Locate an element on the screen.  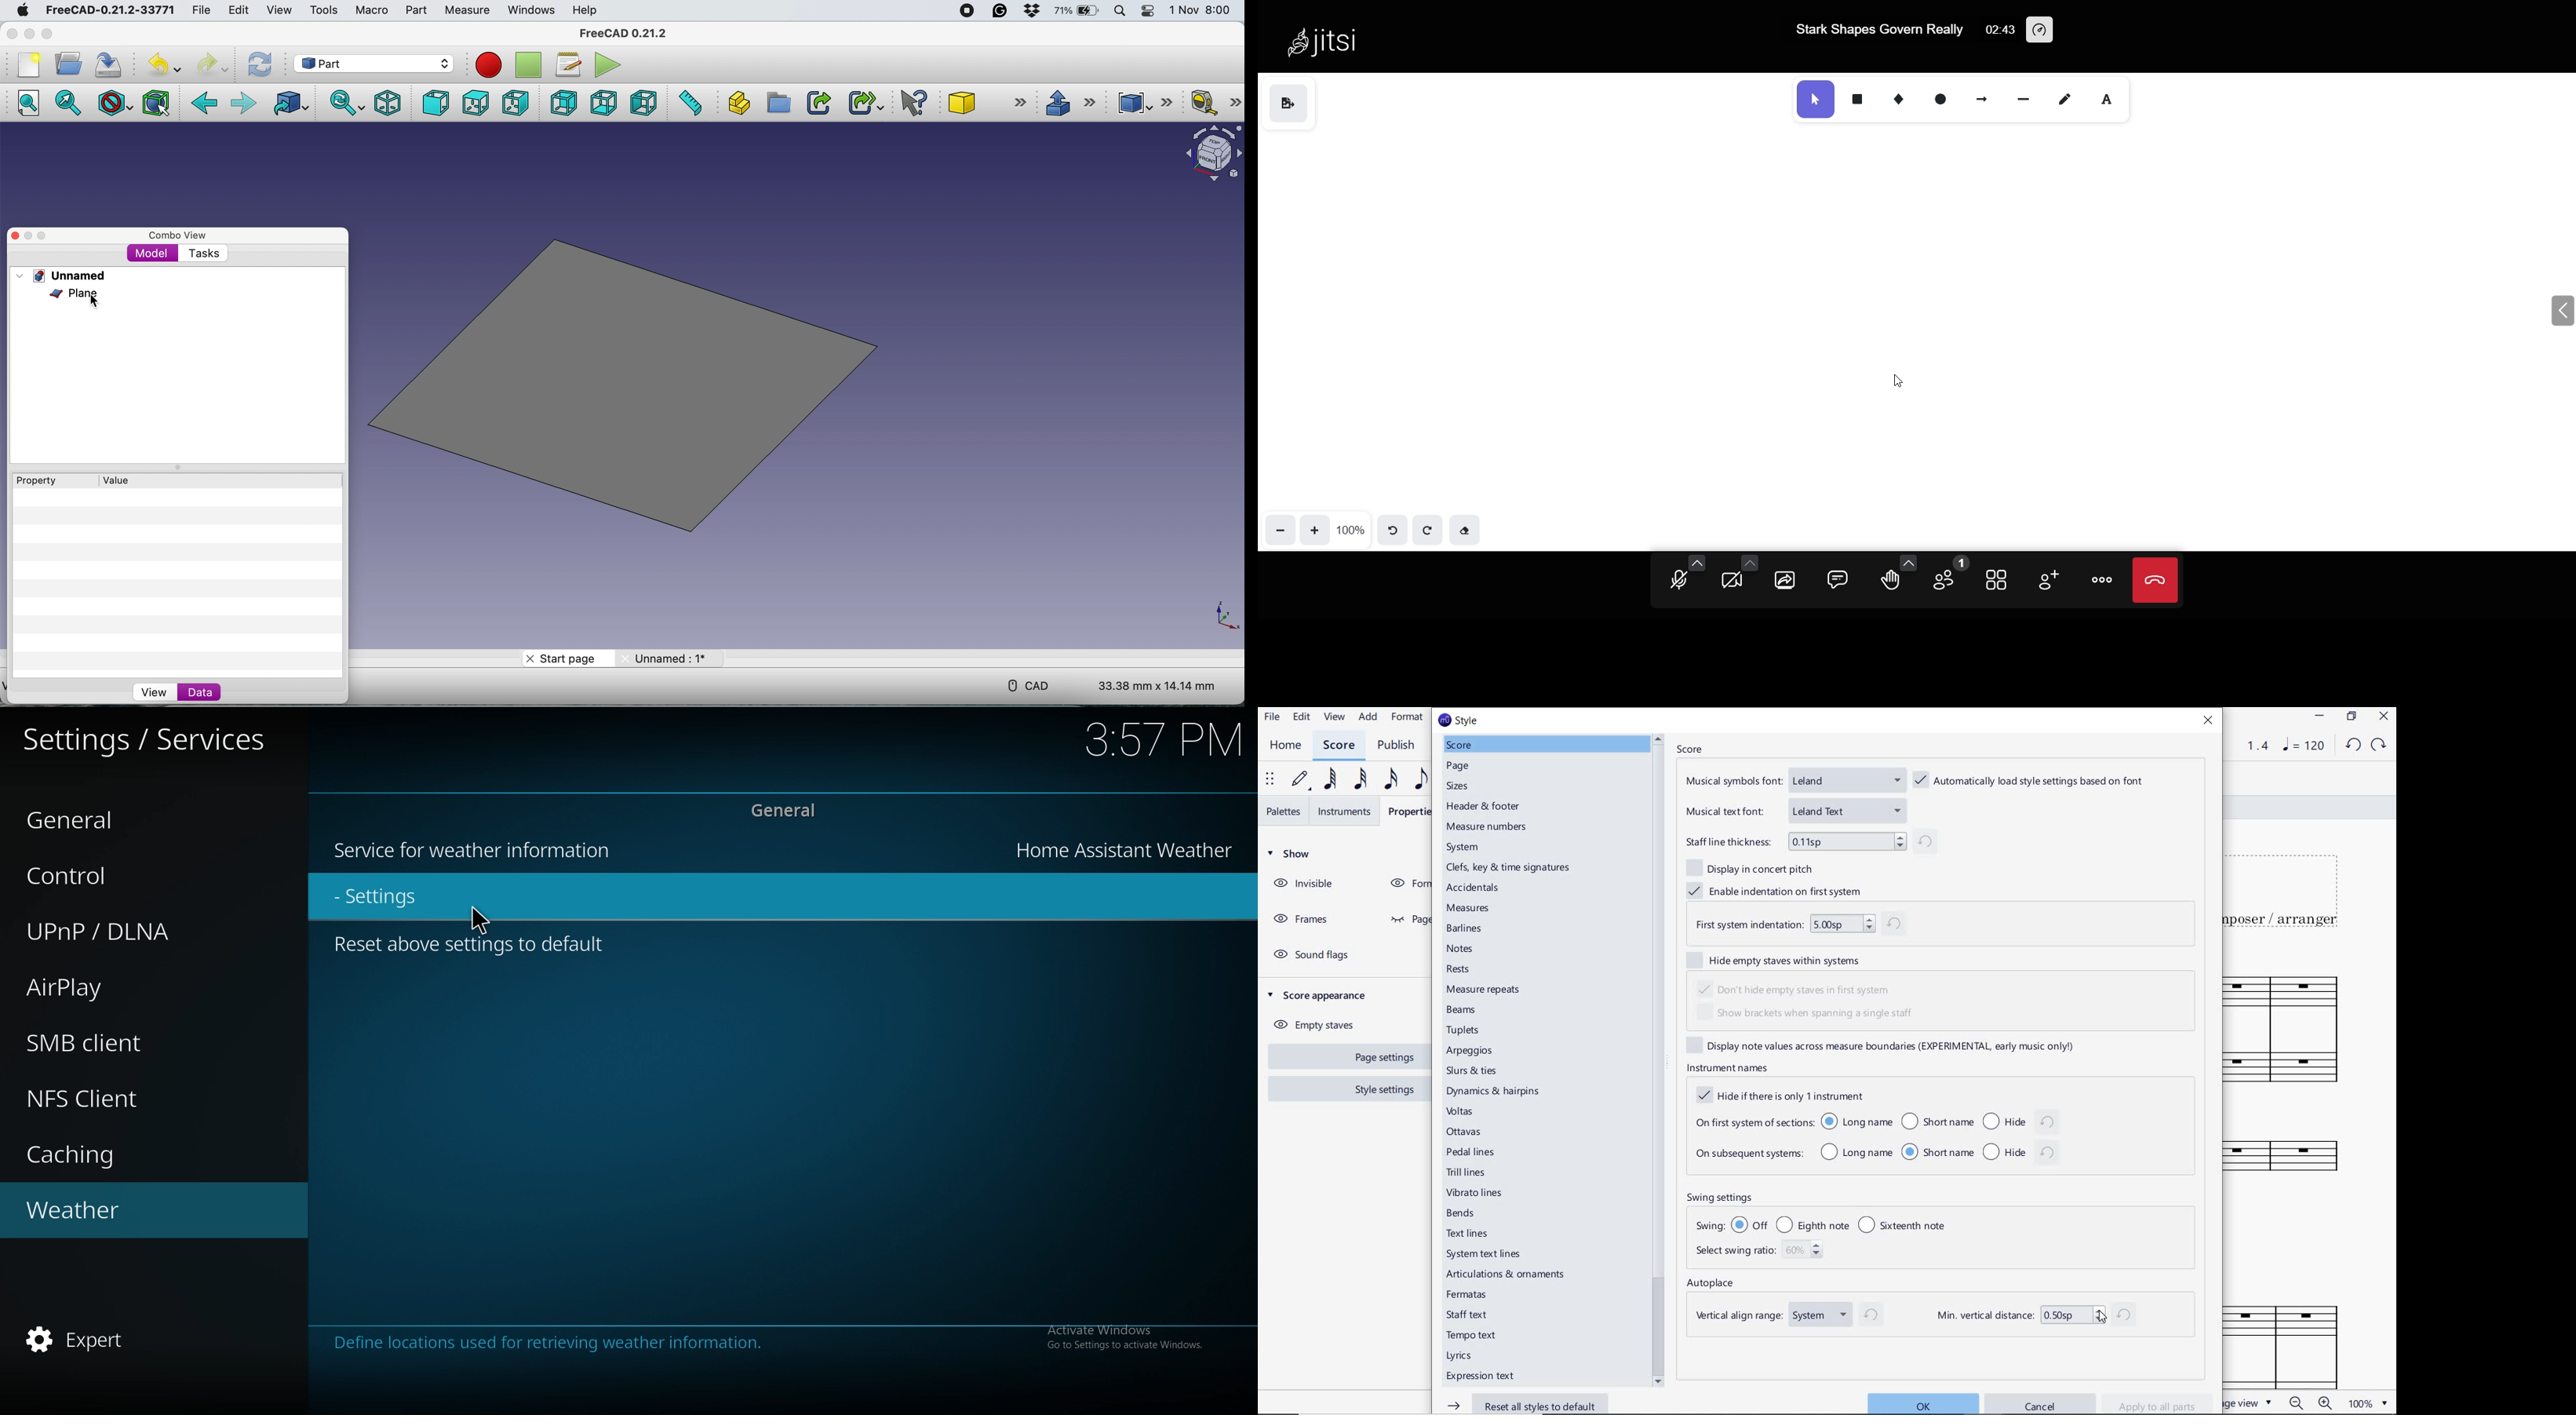
macro is located at coordinates (370, 10).